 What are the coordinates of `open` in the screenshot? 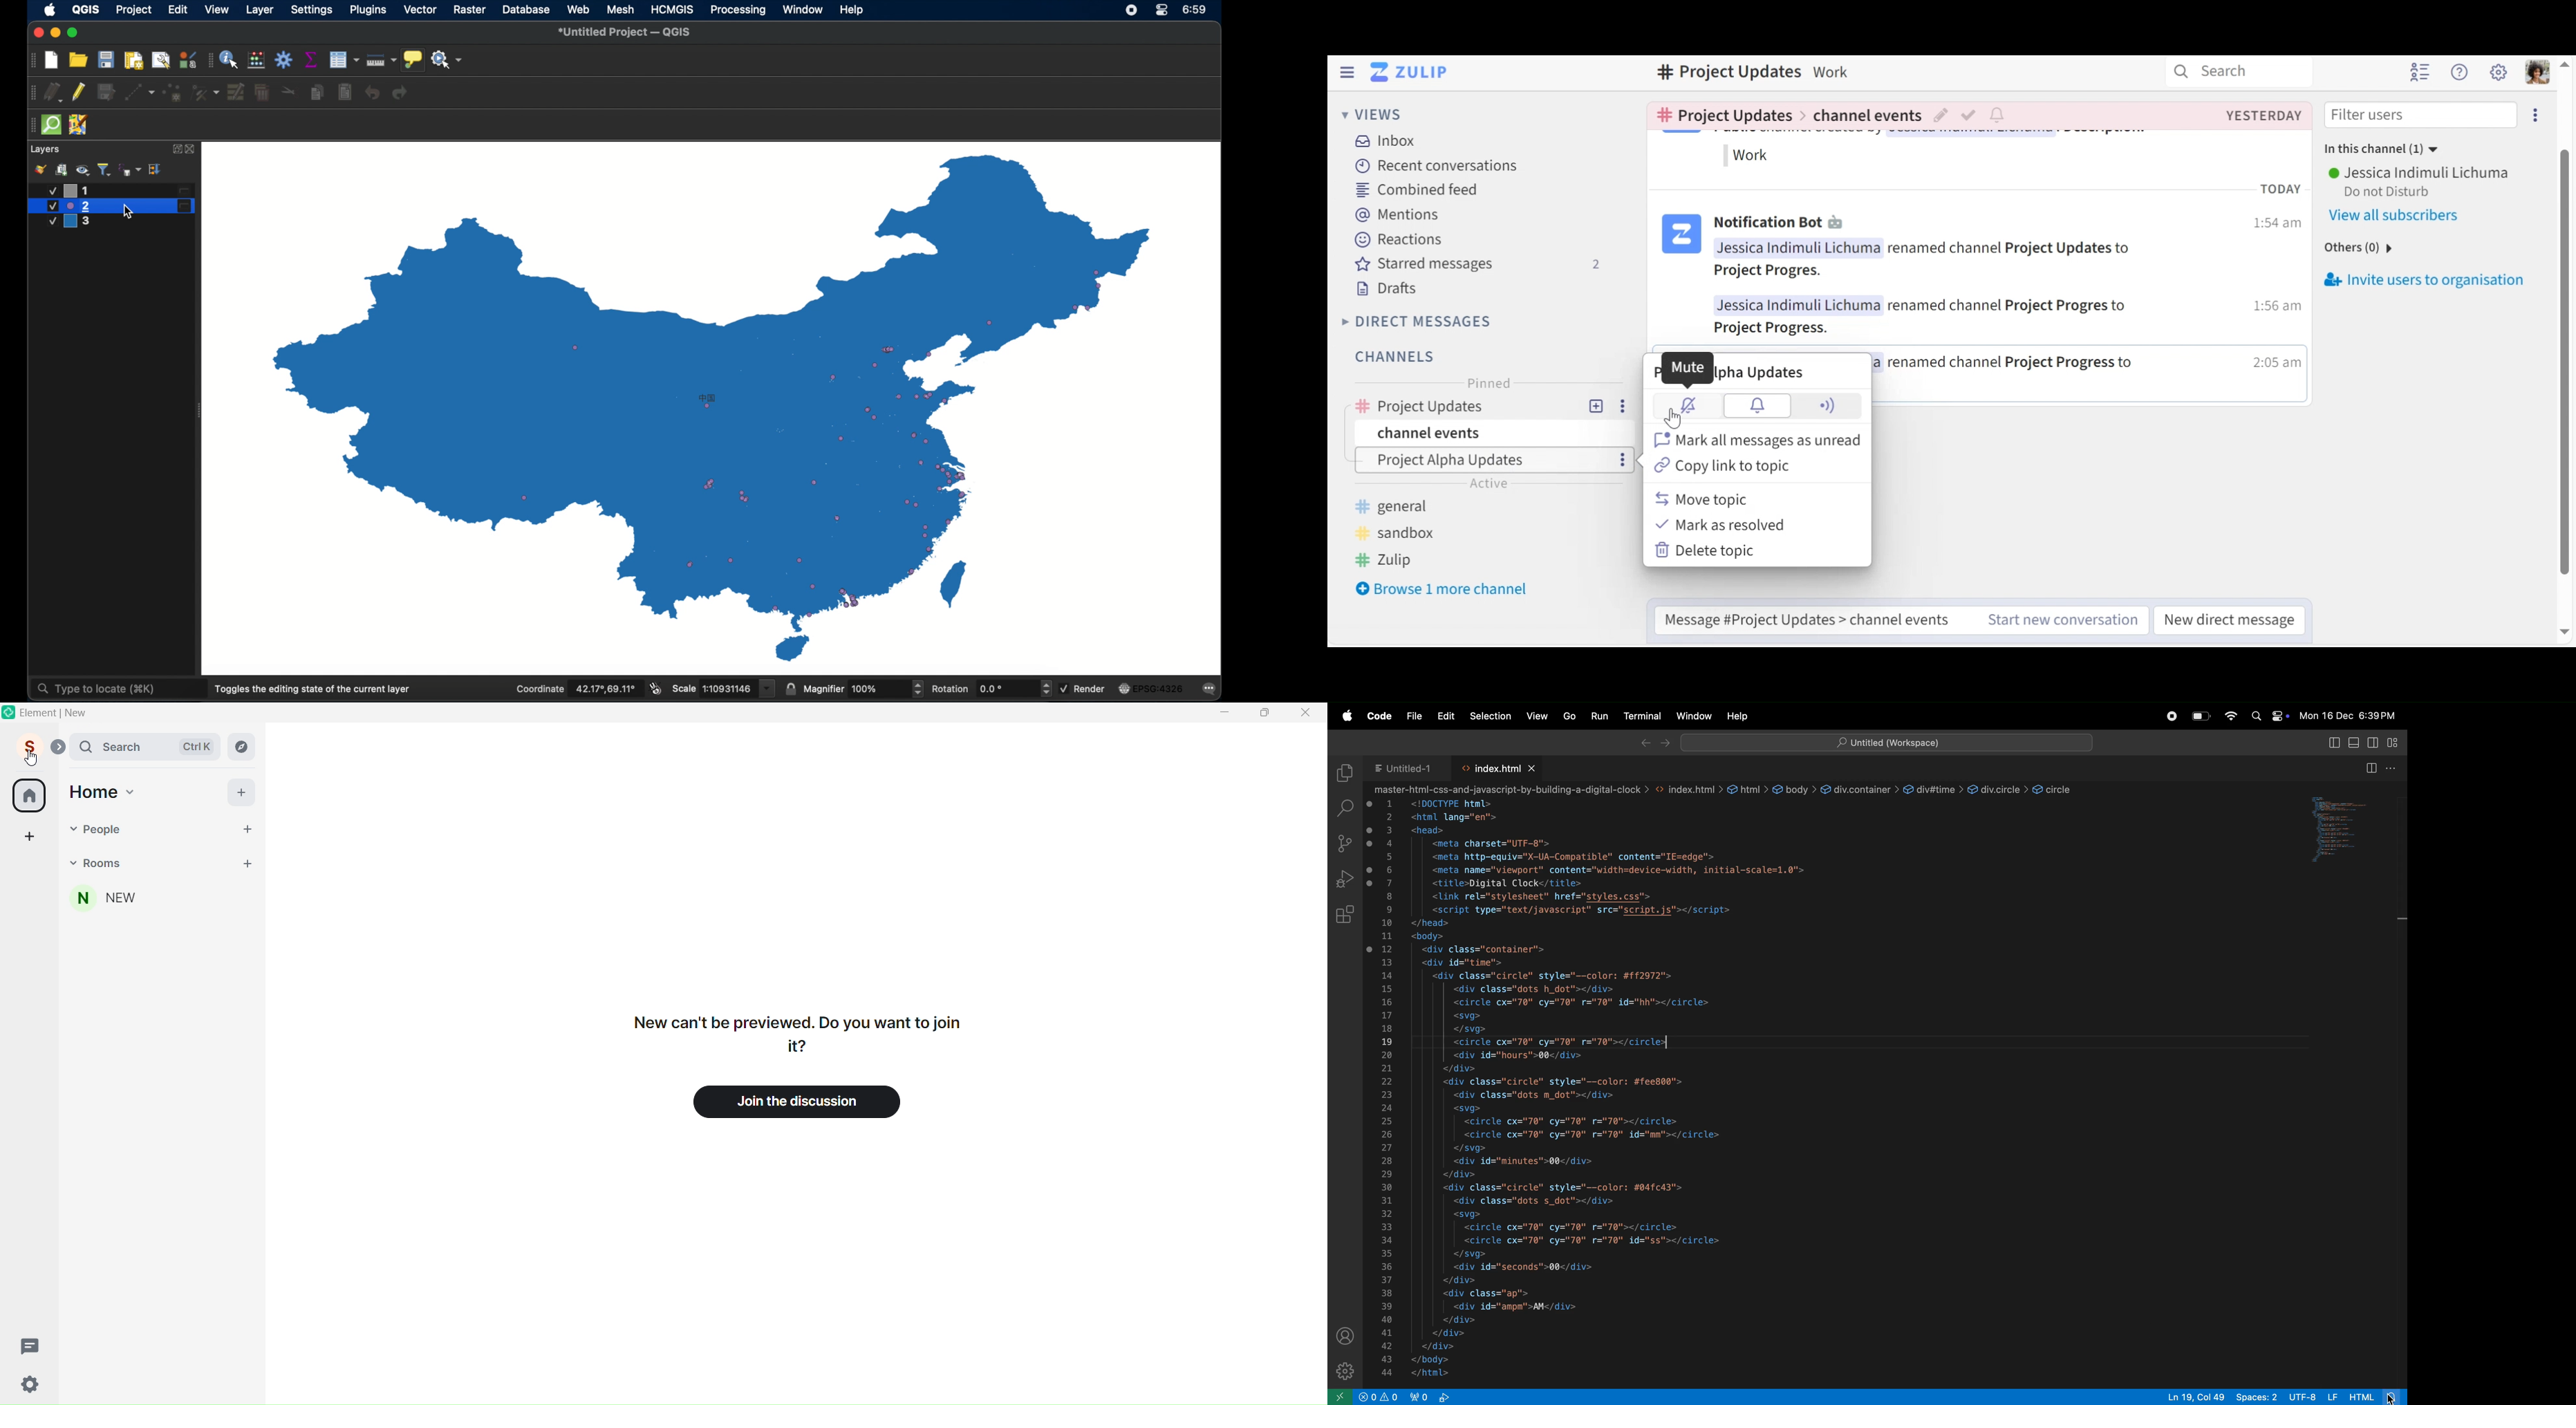 It's located at (78, 59).